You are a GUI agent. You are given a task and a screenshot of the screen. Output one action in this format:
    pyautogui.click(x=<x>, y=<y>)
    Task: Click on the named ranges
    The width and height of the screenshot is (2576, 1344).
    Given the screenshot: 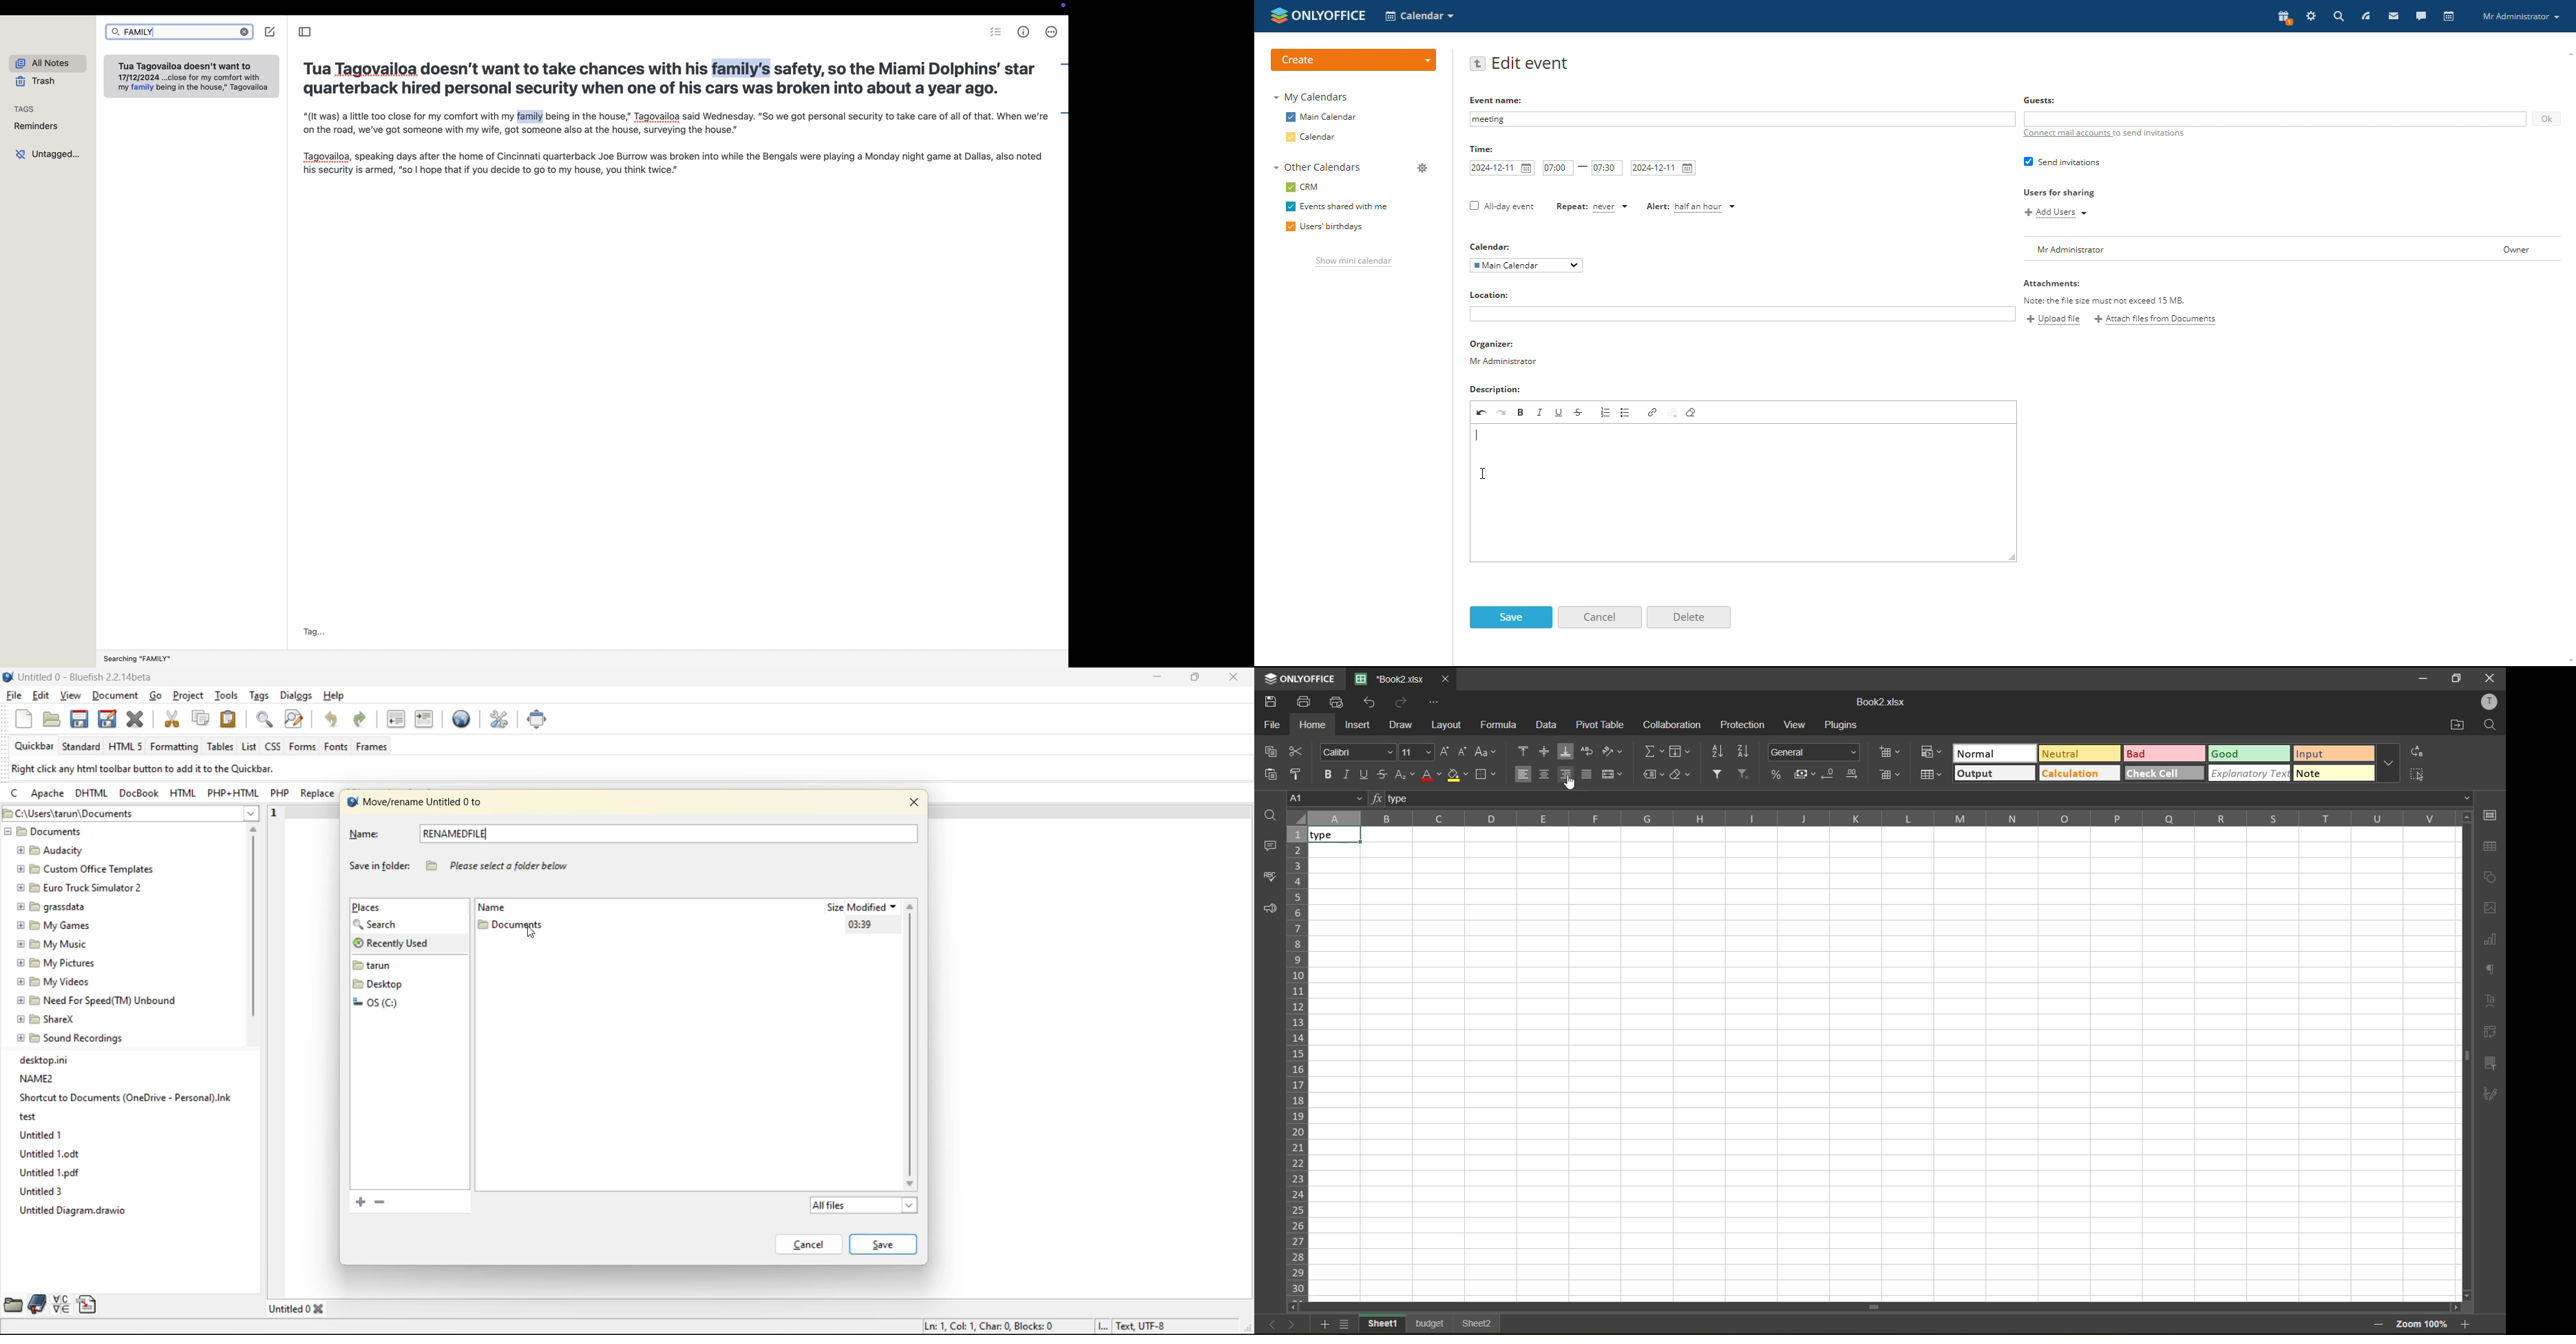 What is the action you would take?
    pyautogui.click(x=1653, y=776)
    